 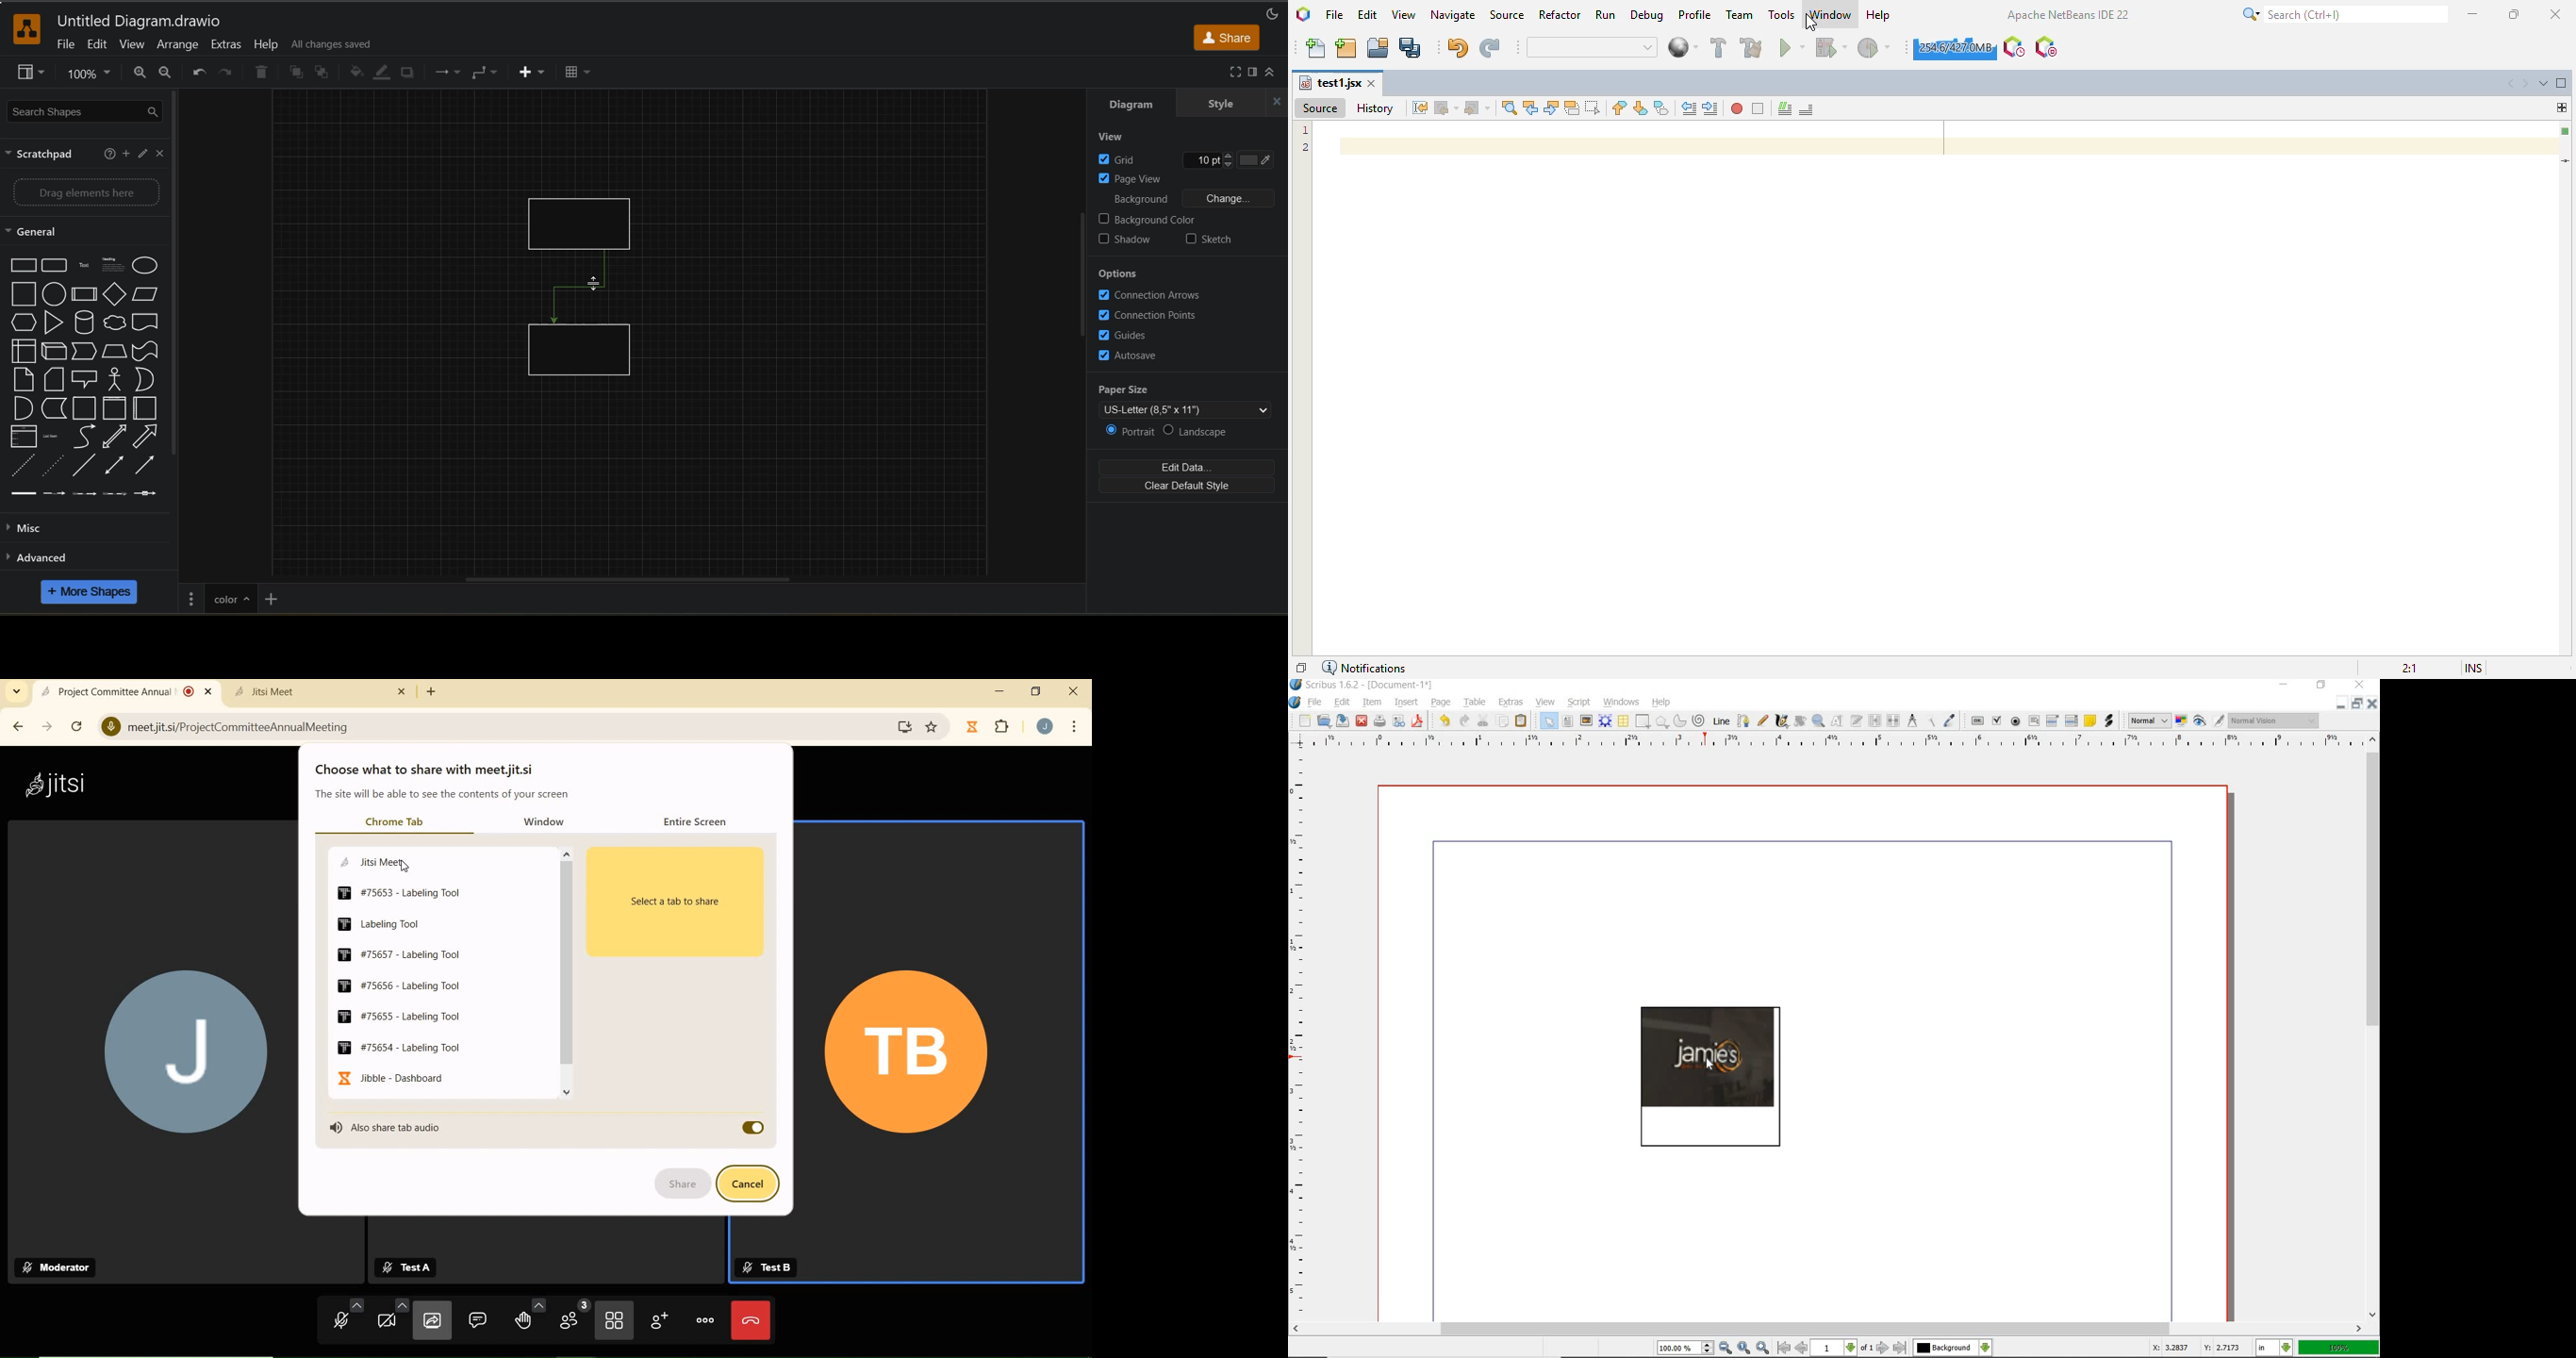 What do you see at coordinates (1531, 108) in the screenshot?
I see `find previous occurrence` at bounding box center [1531, 108].